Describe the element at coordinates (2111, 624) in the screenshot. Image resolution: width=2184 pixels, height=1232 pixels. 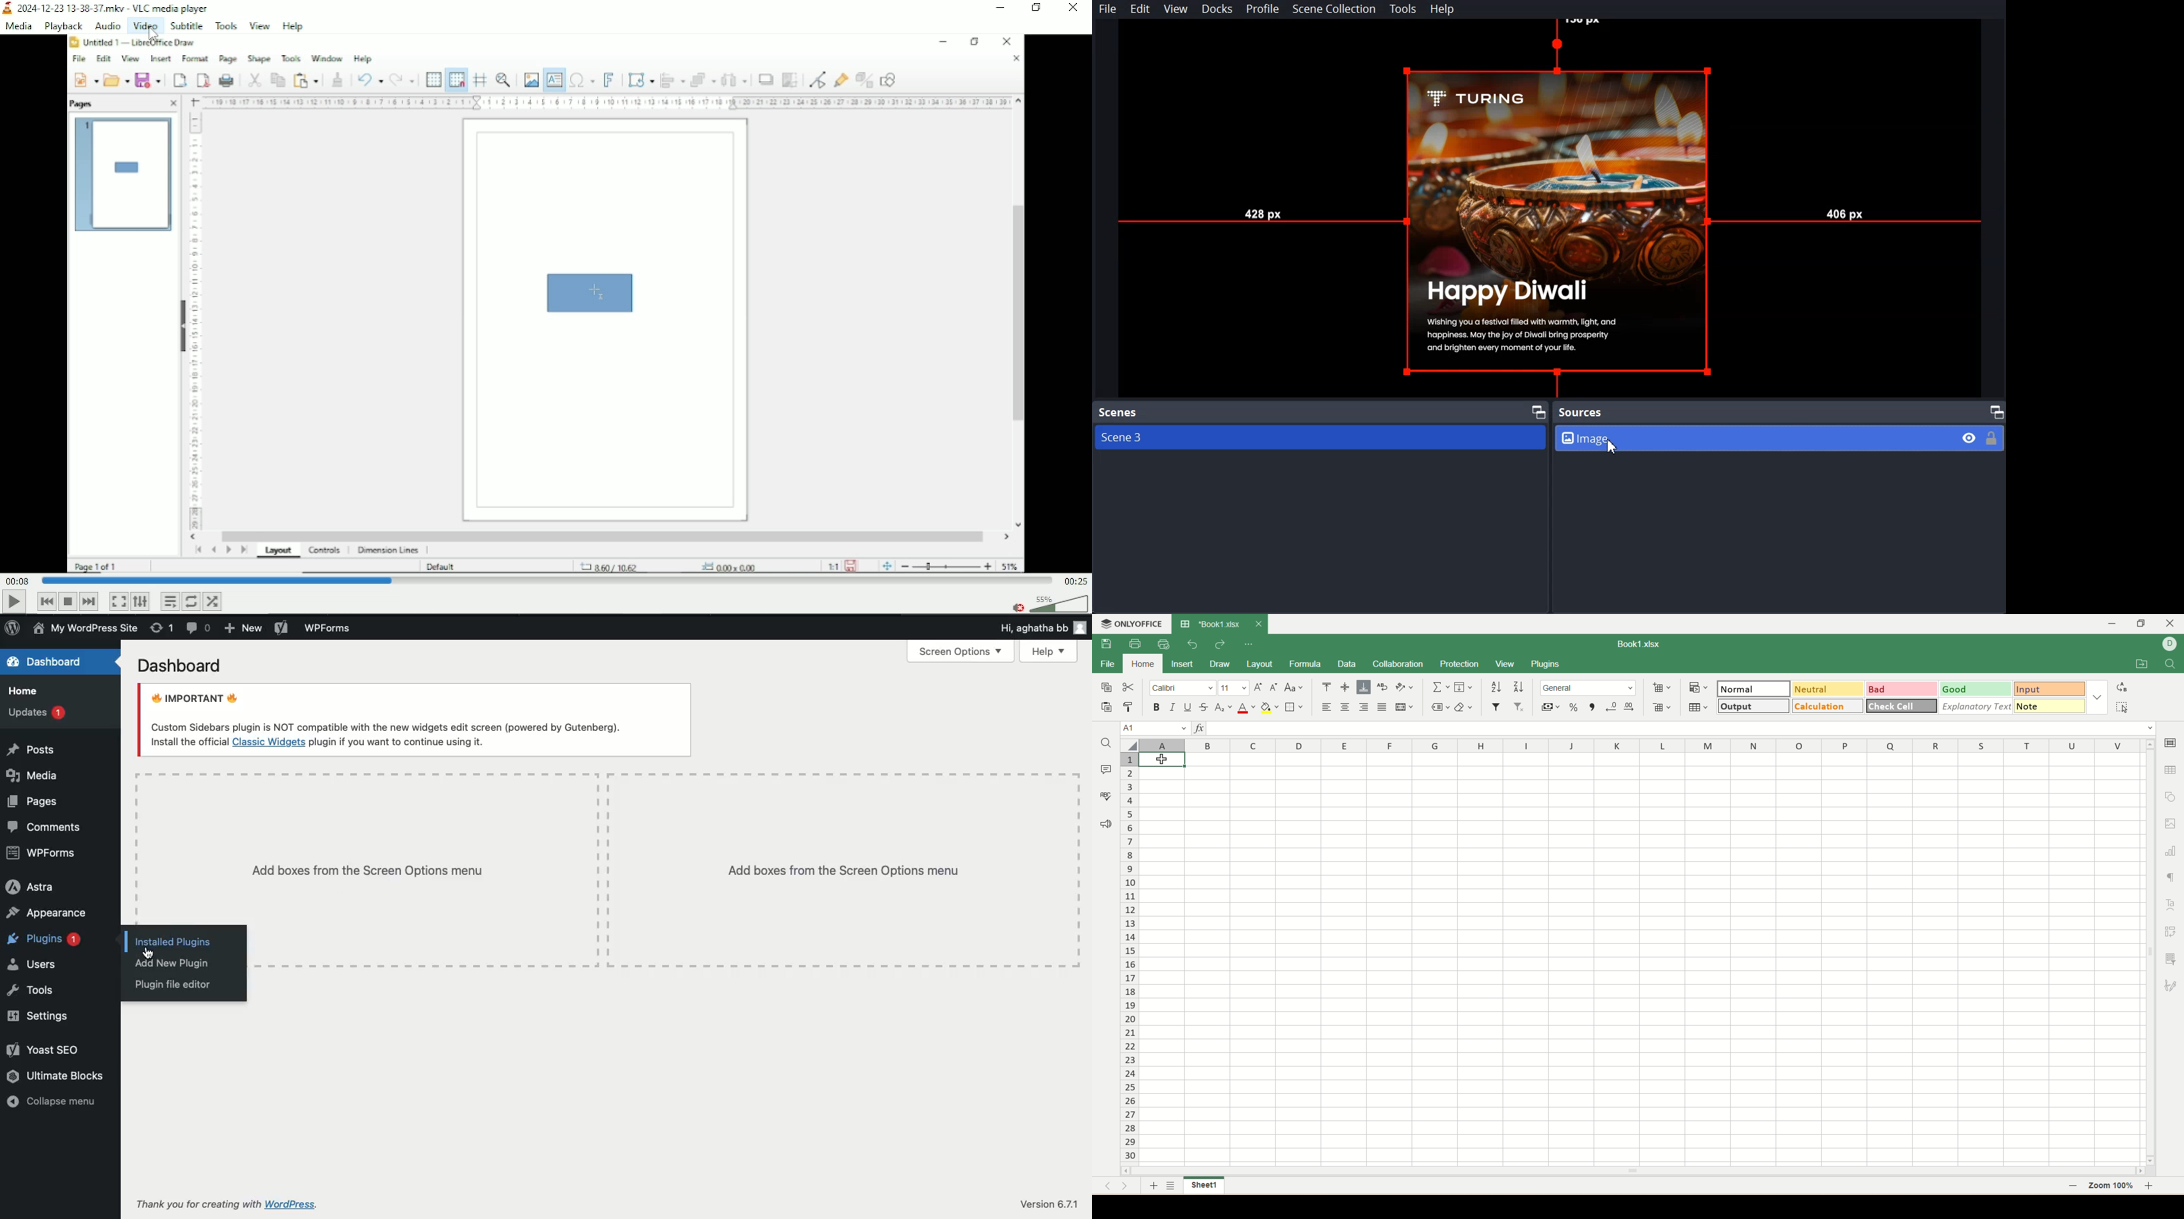
I see `minimize` at that location.